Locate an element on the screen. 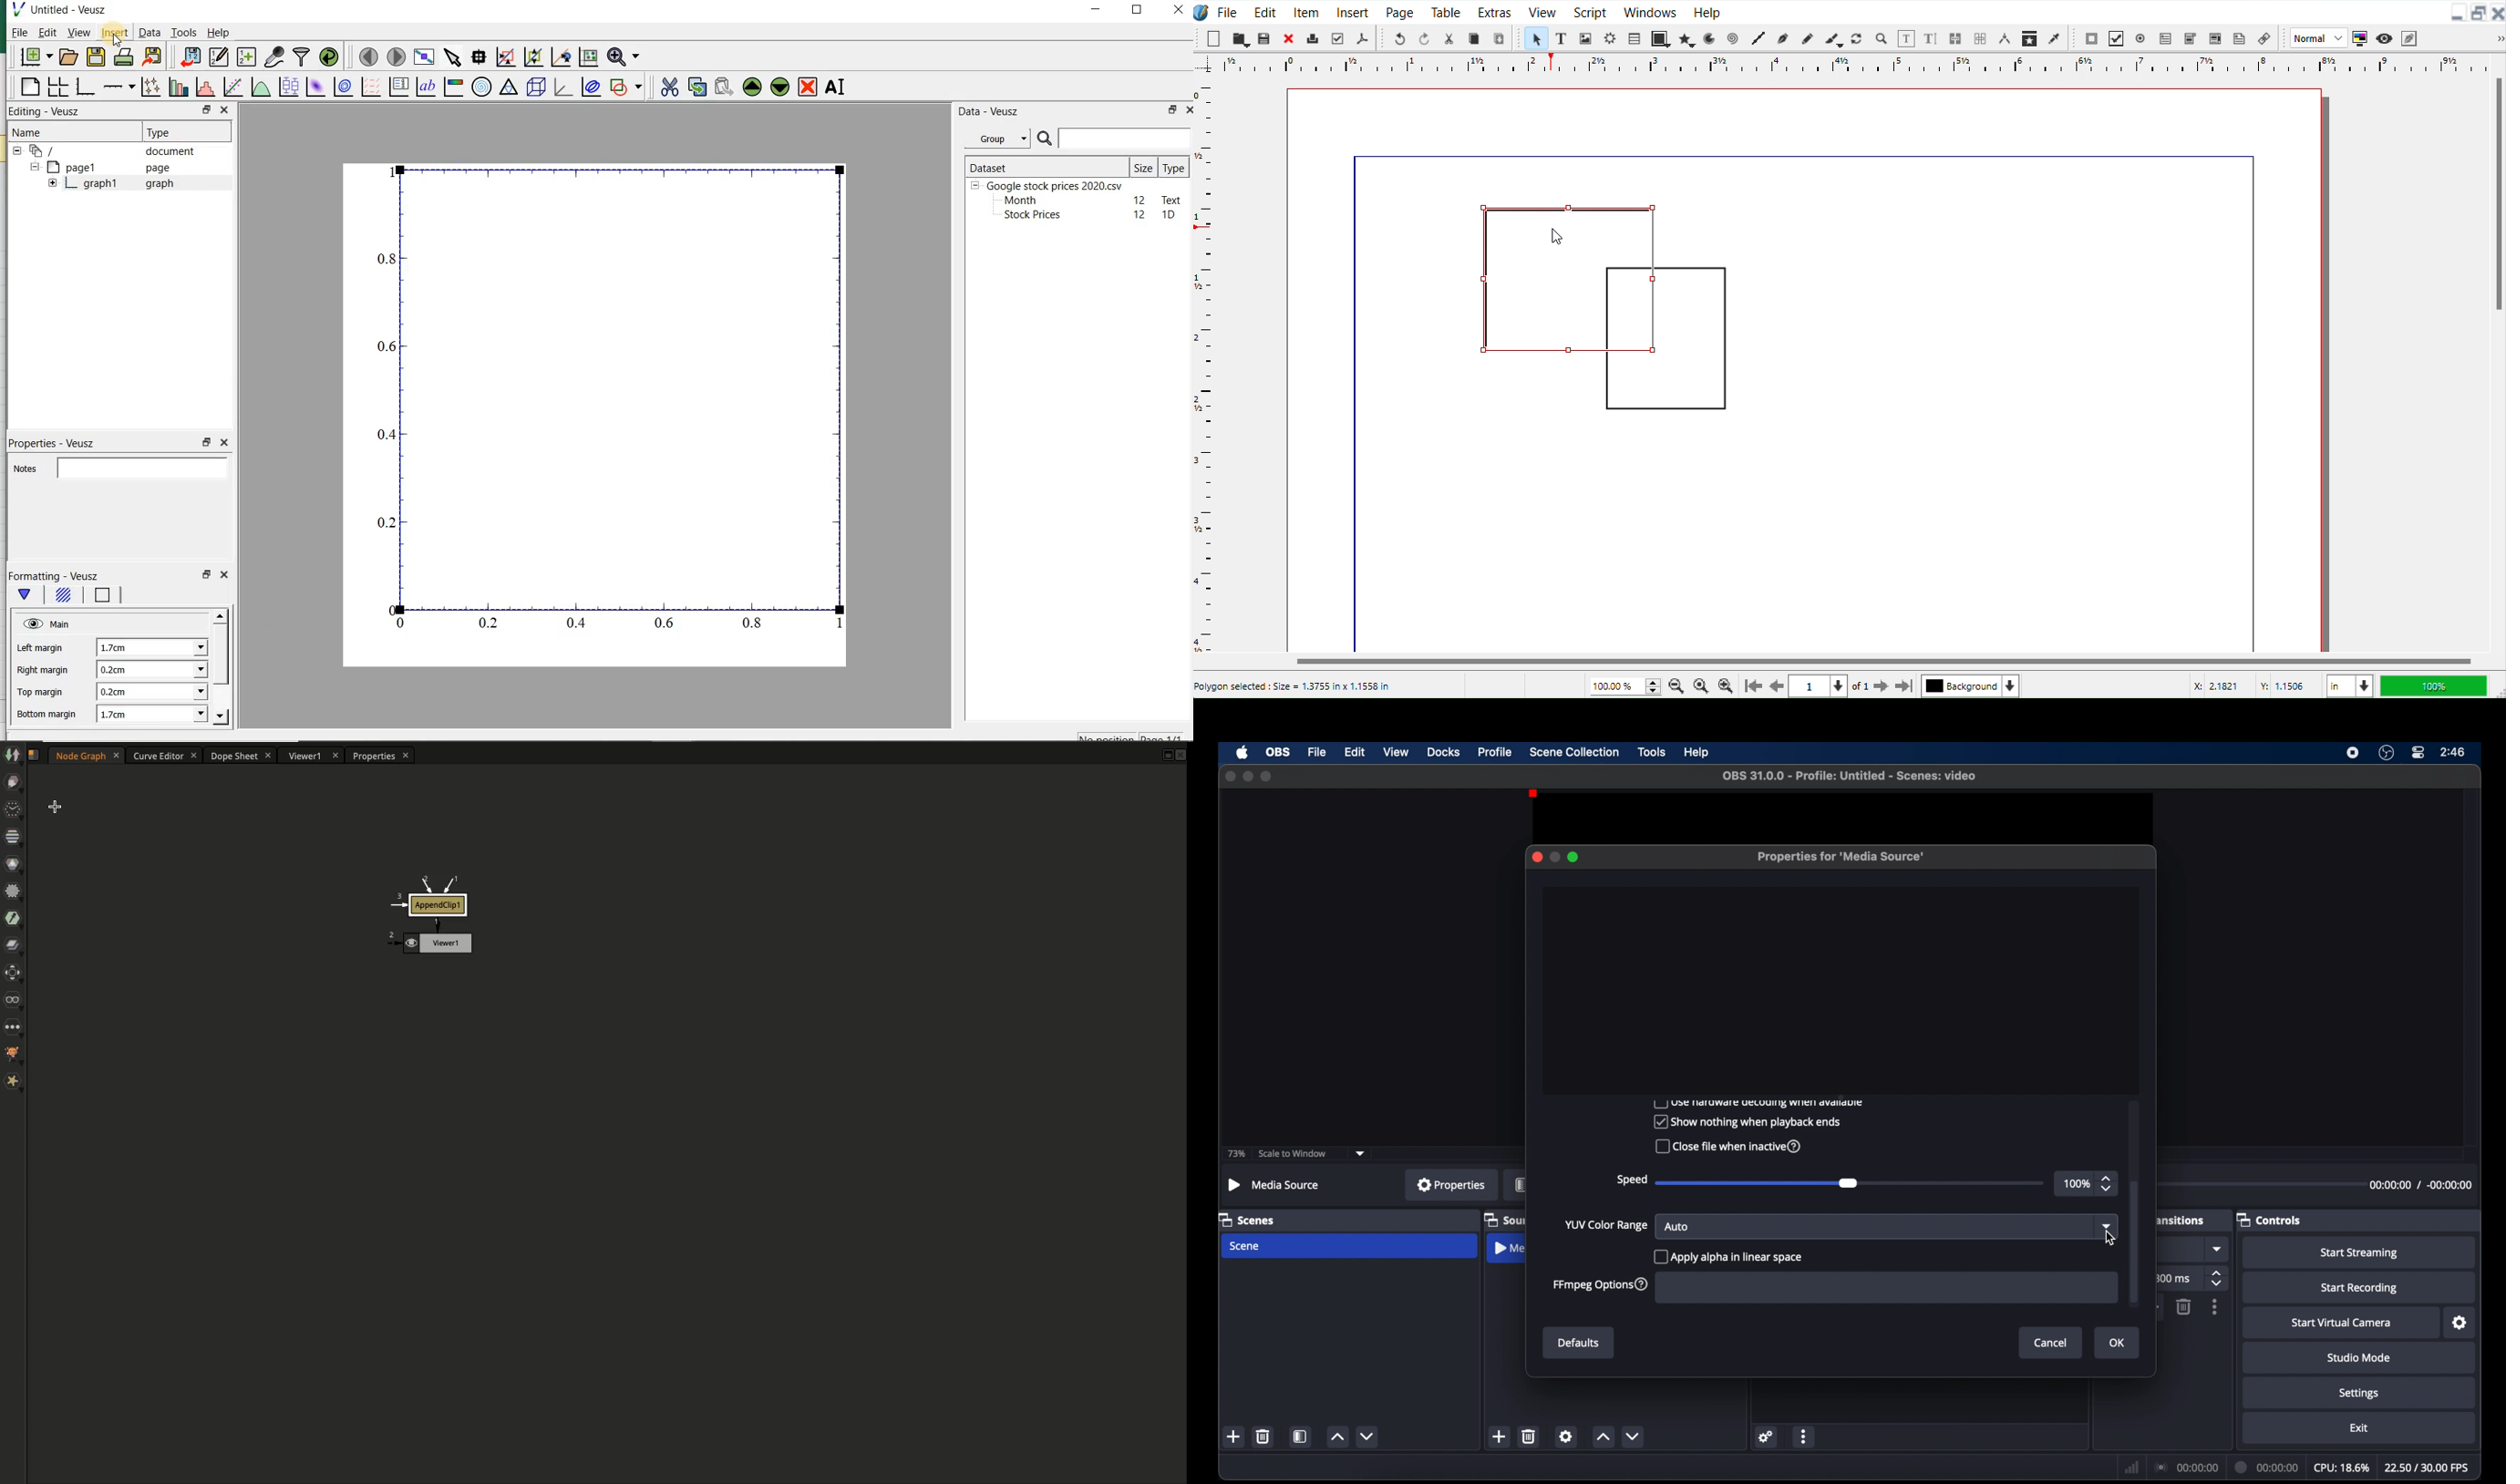 This screenshot has height=1484, width=2520. Horizontal Scroll bar is located at coordinates (1849, 661).